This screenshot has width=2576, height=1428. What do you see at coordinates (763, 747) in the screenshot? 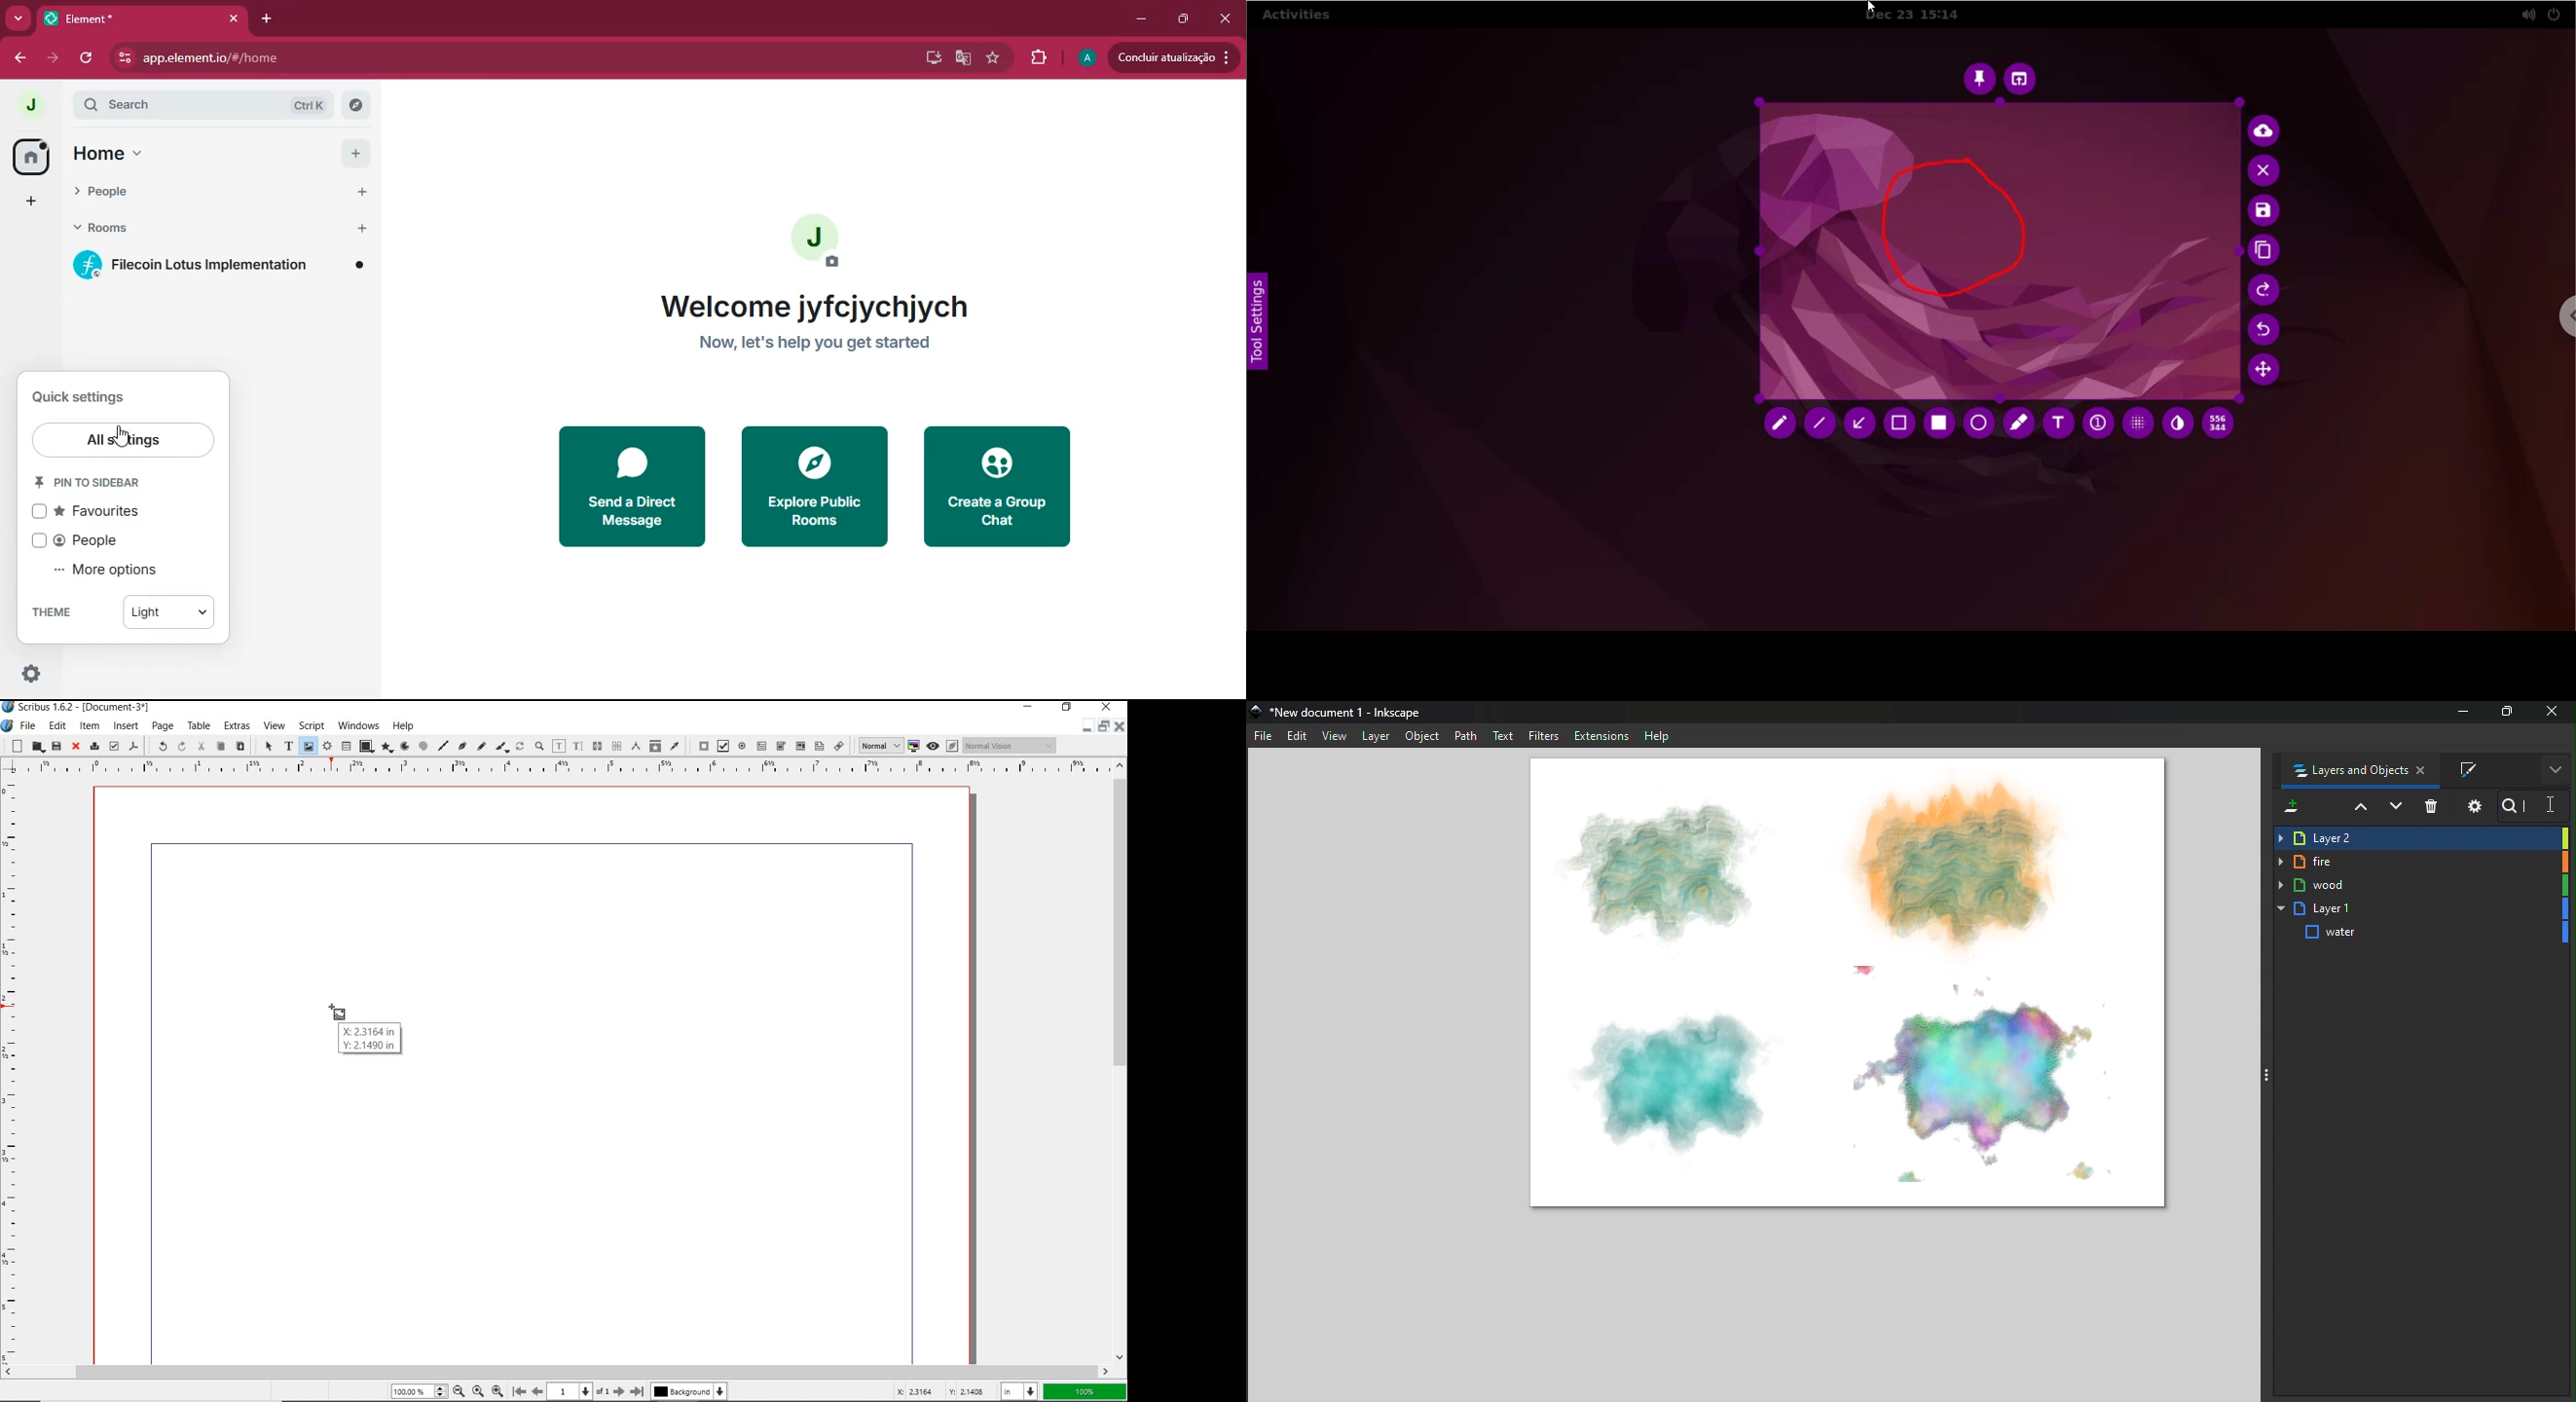
I see `pdf text field` at bounding box center [763, 747].